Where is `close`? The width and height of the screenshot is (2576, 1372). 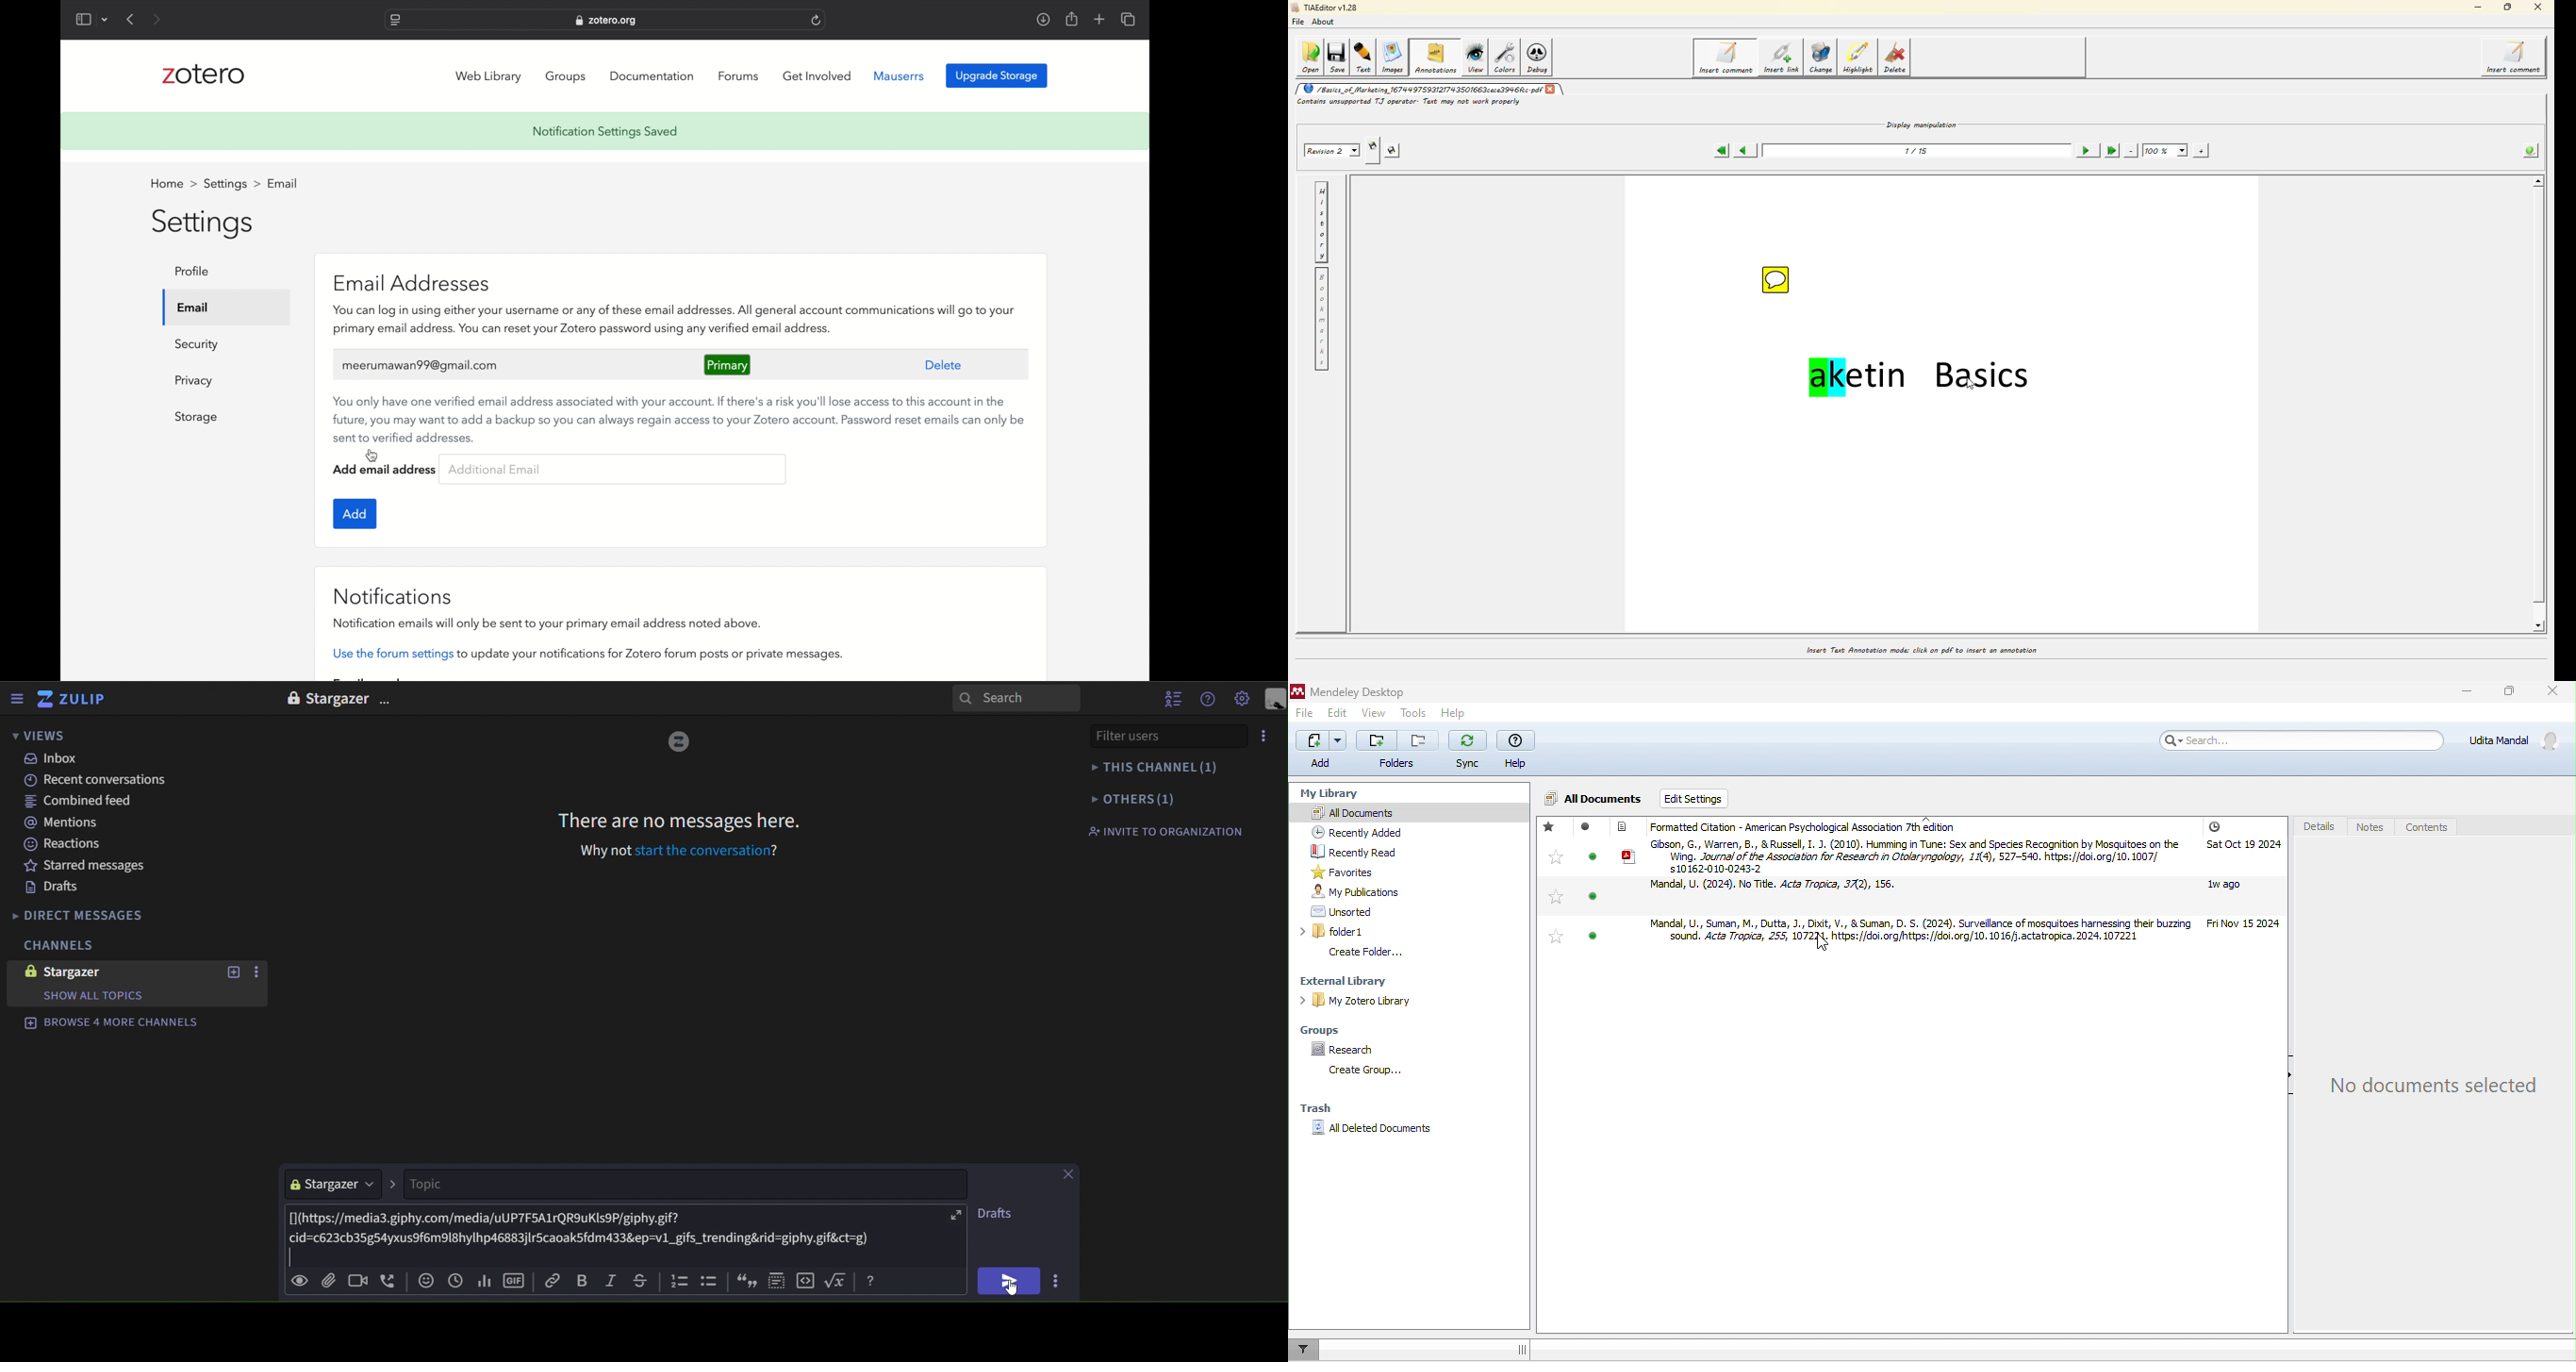
close is located at coordinates (2554, 694).